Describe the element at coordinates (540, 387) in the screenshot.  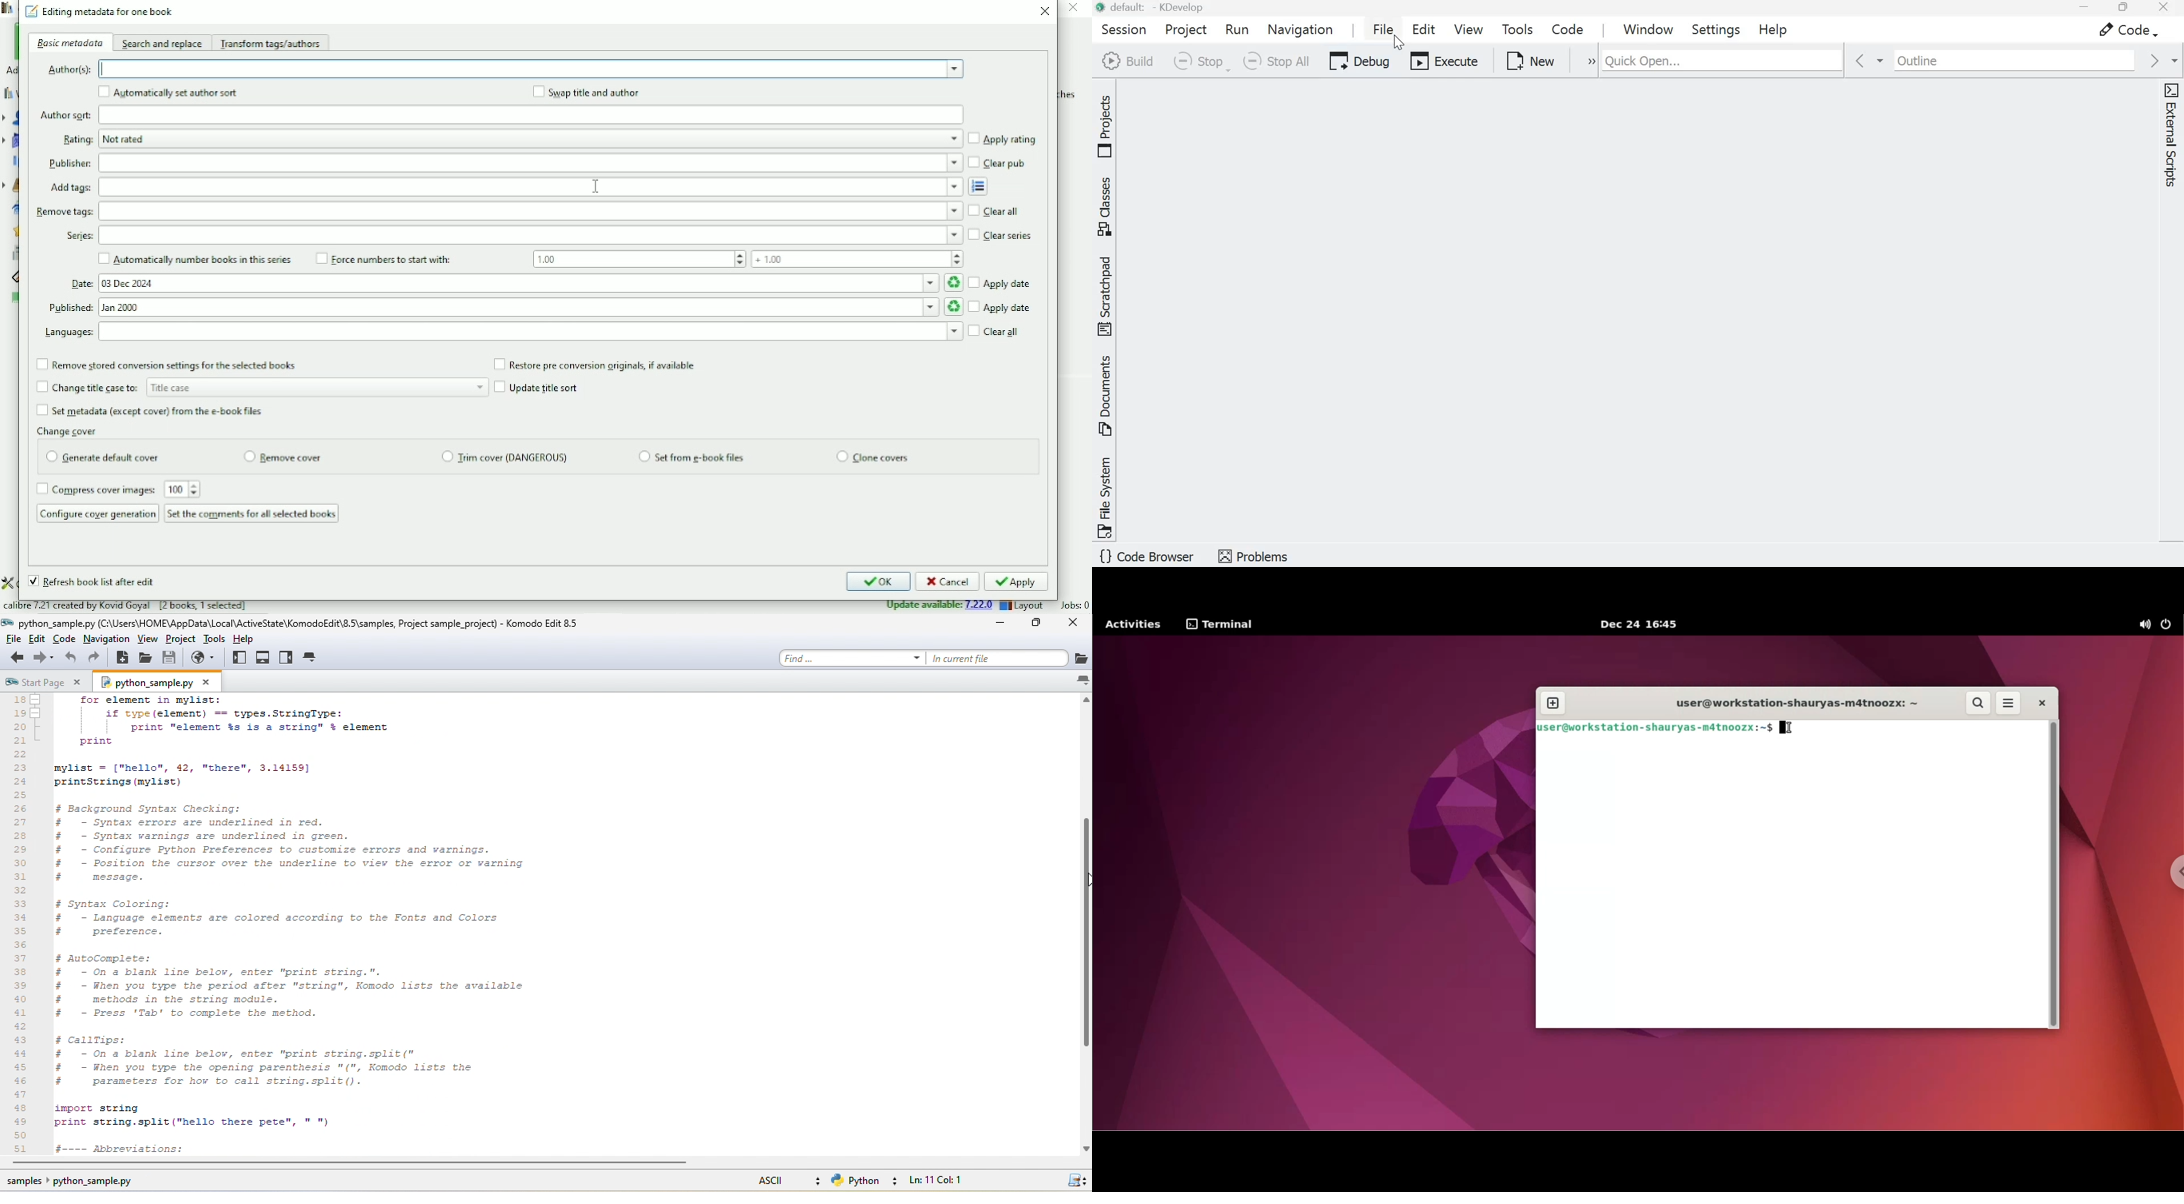
I see `Update title sort` at that location.